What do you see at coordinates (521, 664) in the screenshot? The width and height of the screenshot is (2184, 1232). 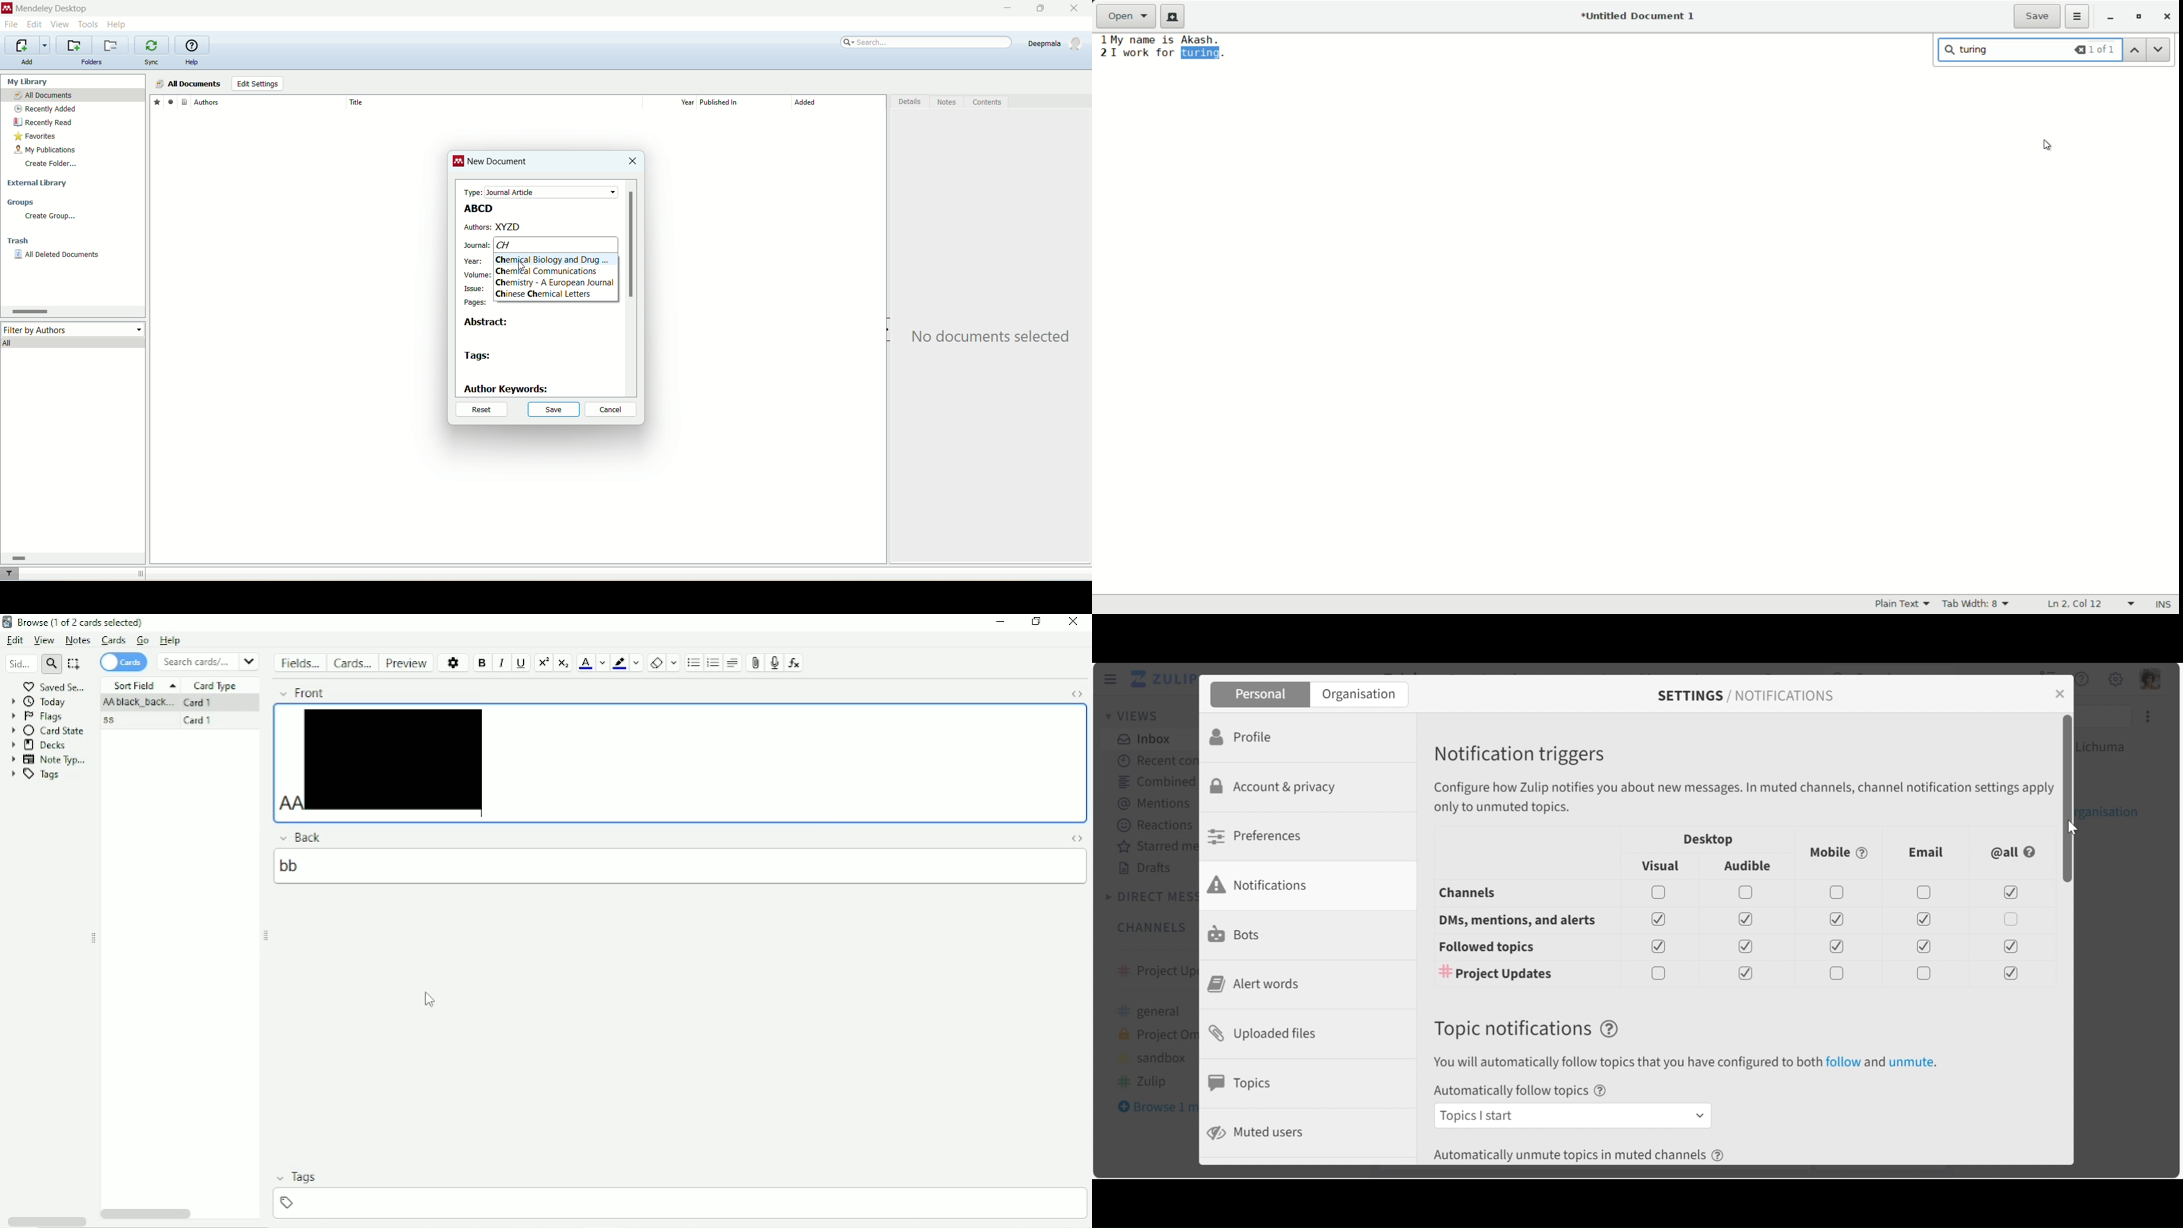 I see `Underline` at bounding box center [521, 664].